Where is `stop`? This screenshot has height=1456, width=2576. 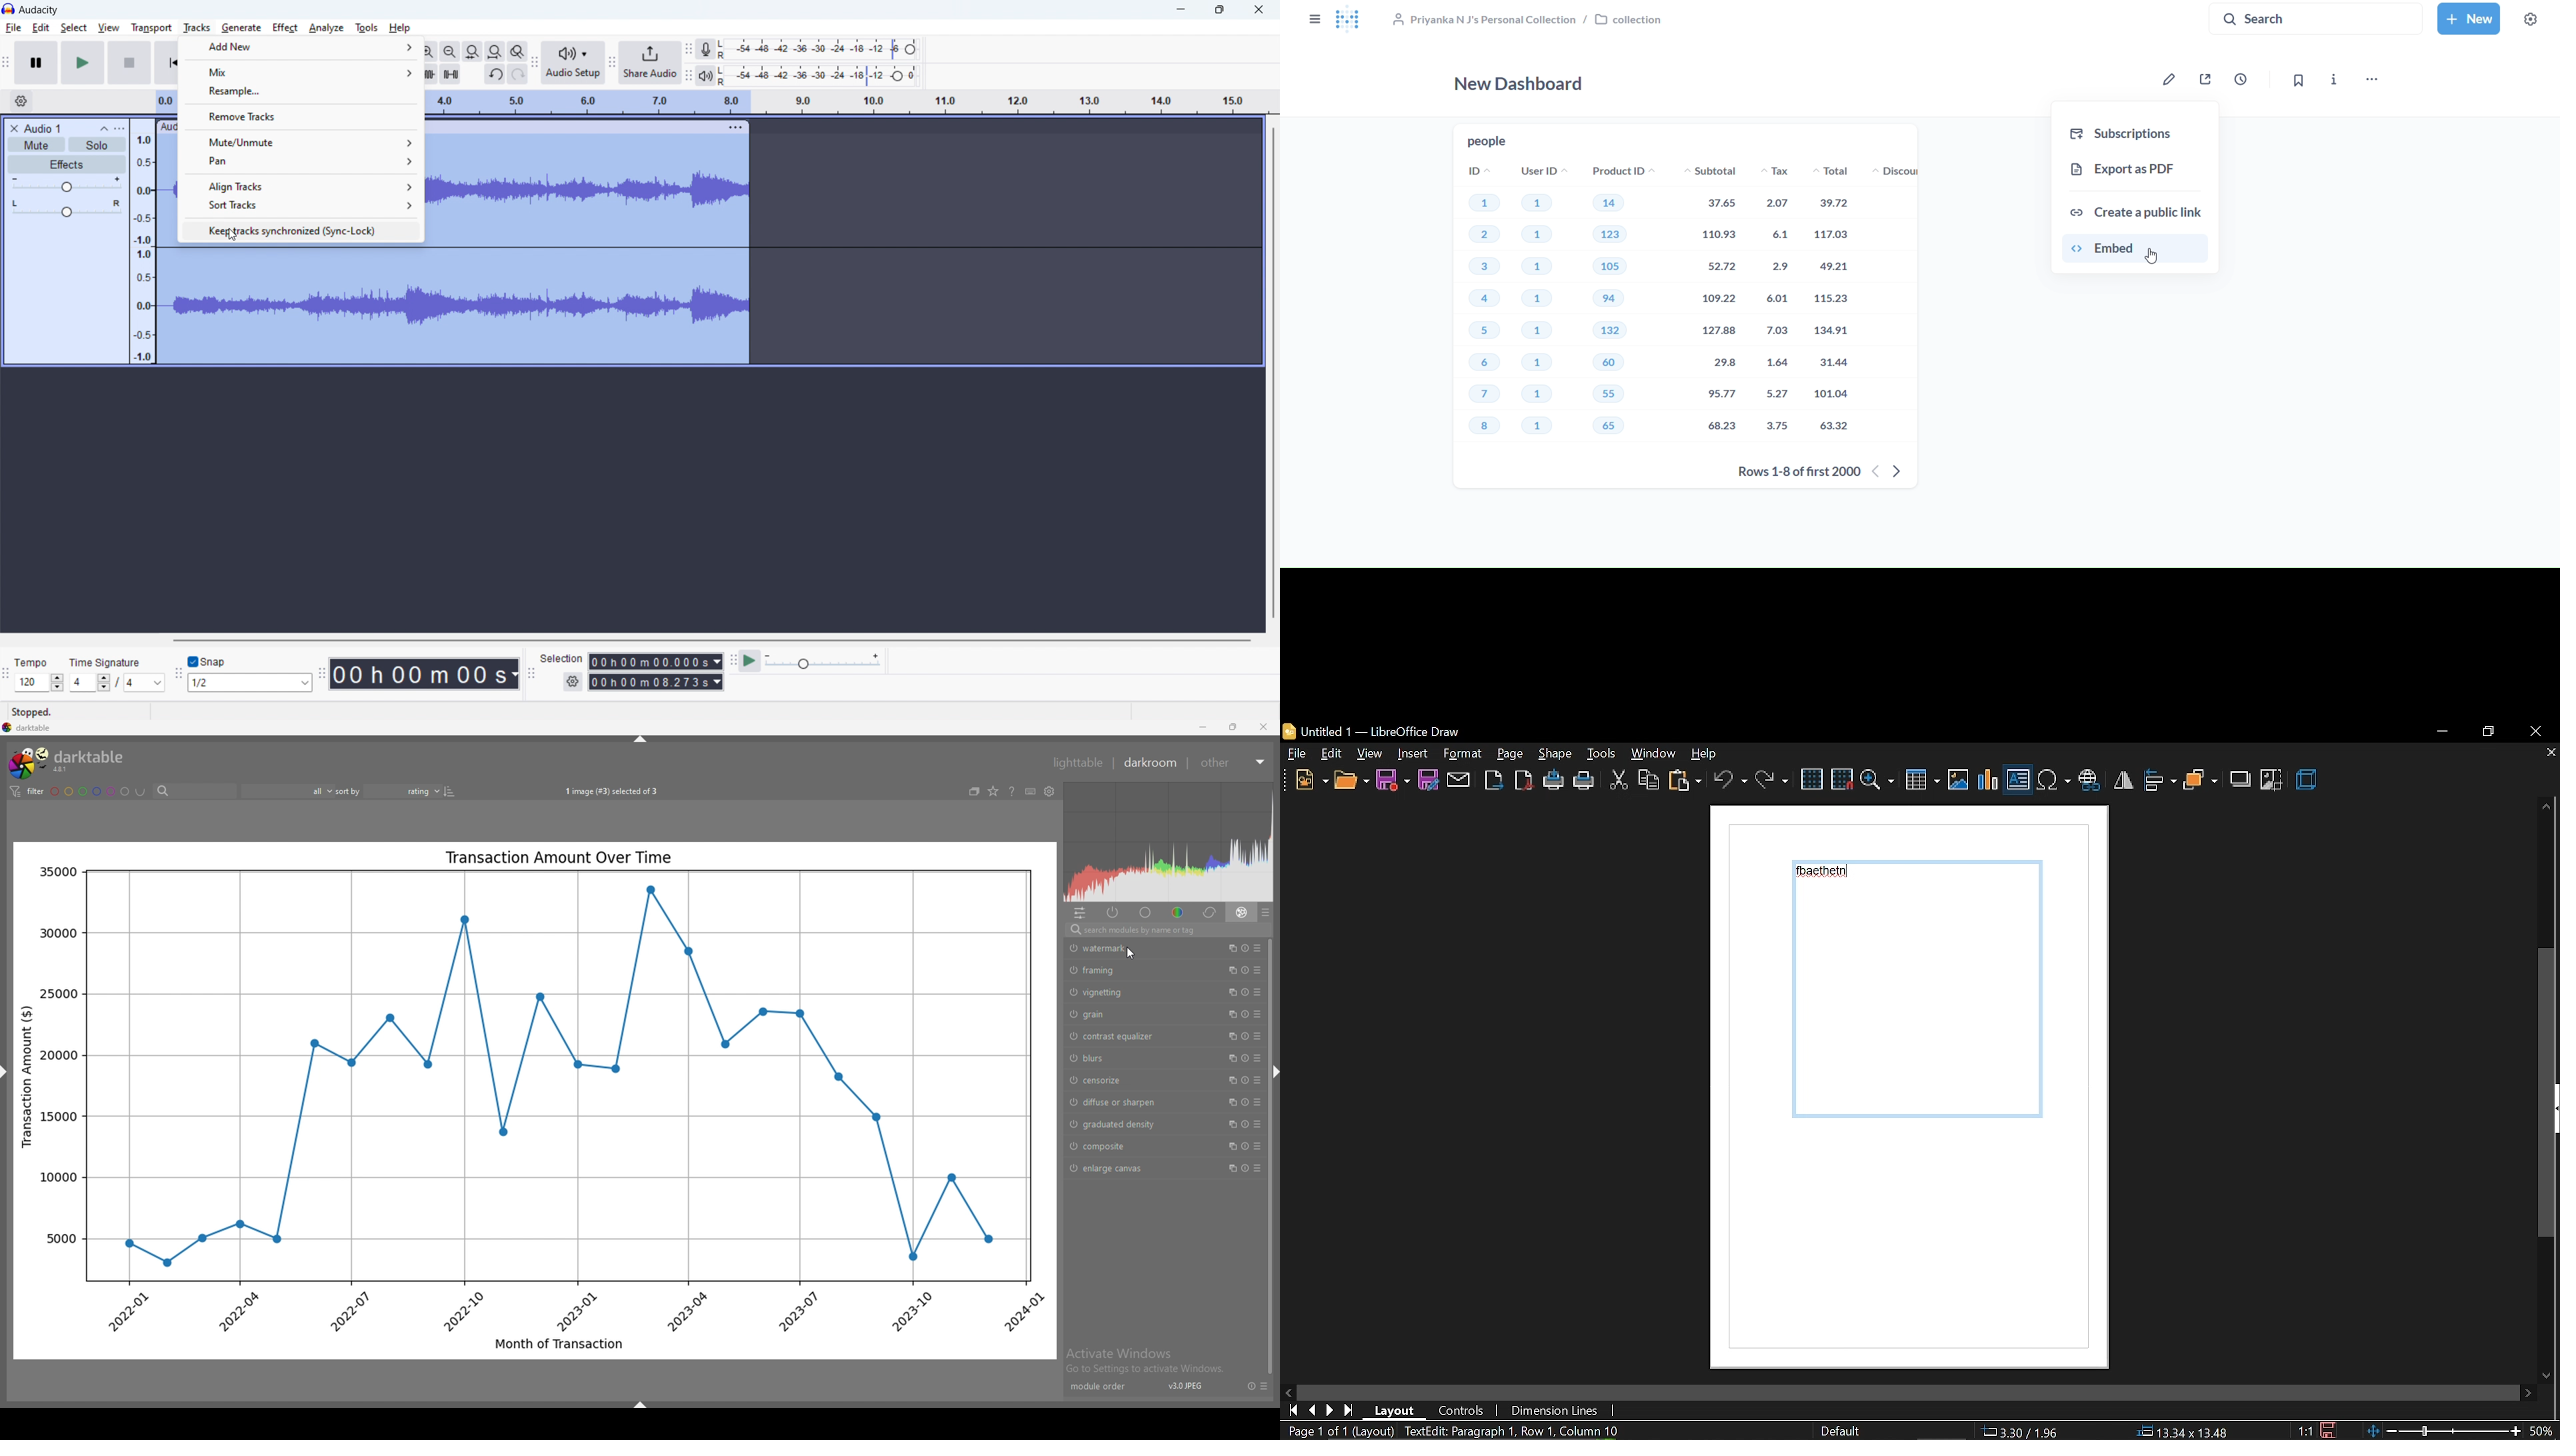
stop is located at coordinates (130, 62).